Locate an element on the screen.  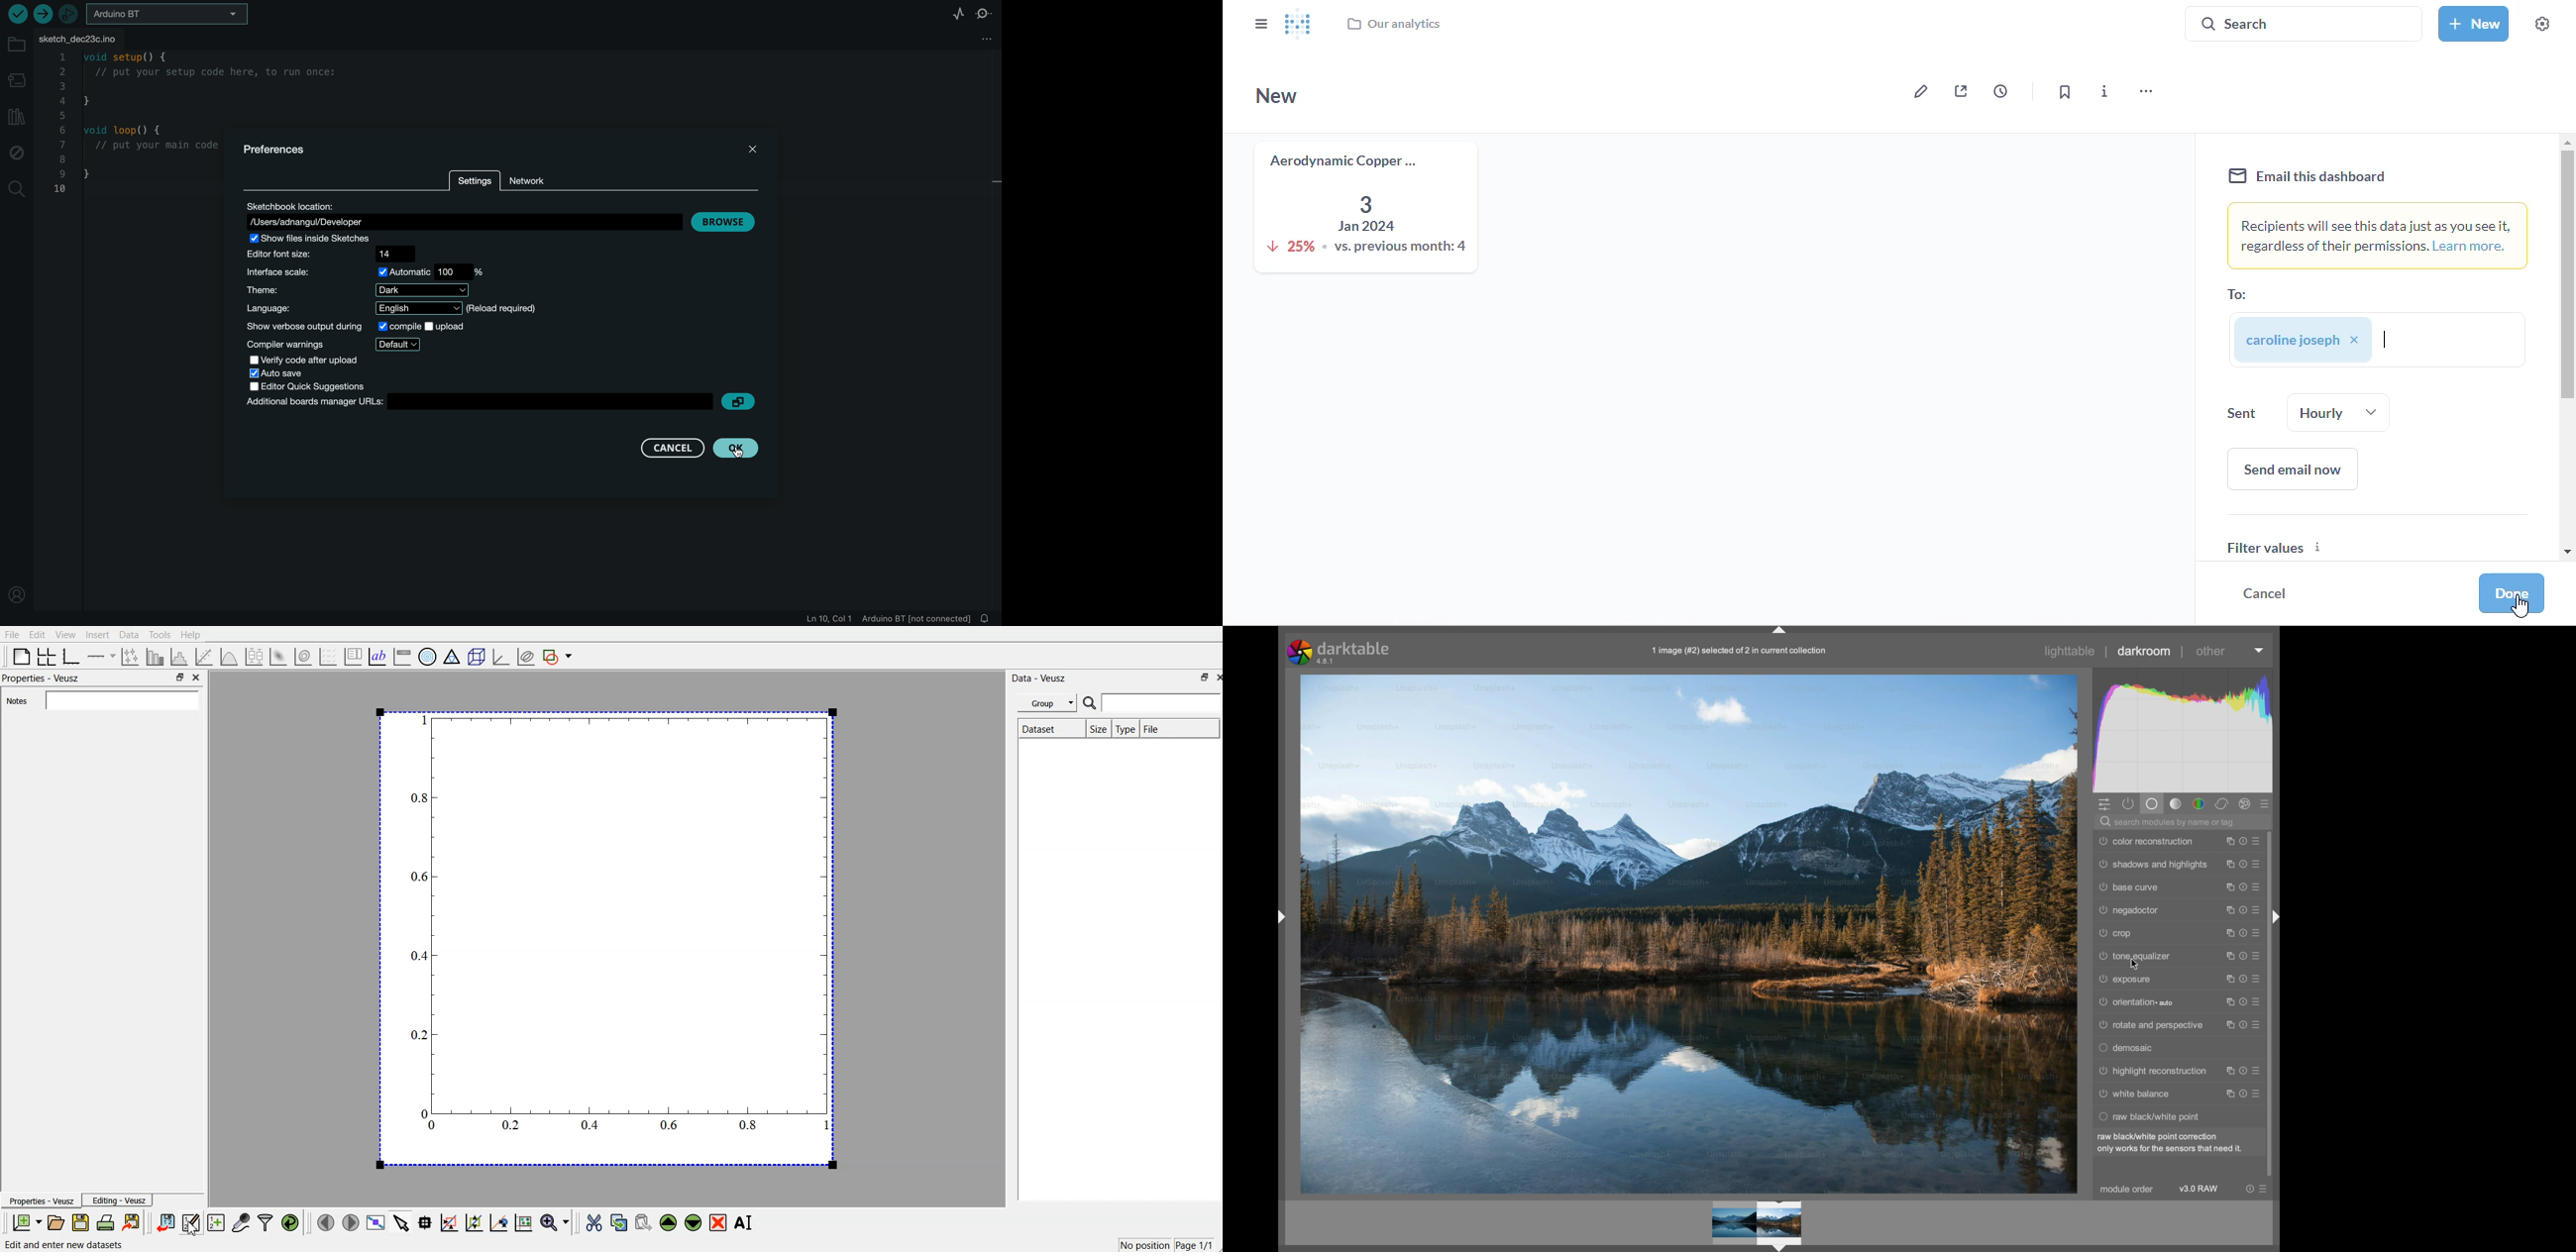
reset parameter is located at coordinates (2244, 956).